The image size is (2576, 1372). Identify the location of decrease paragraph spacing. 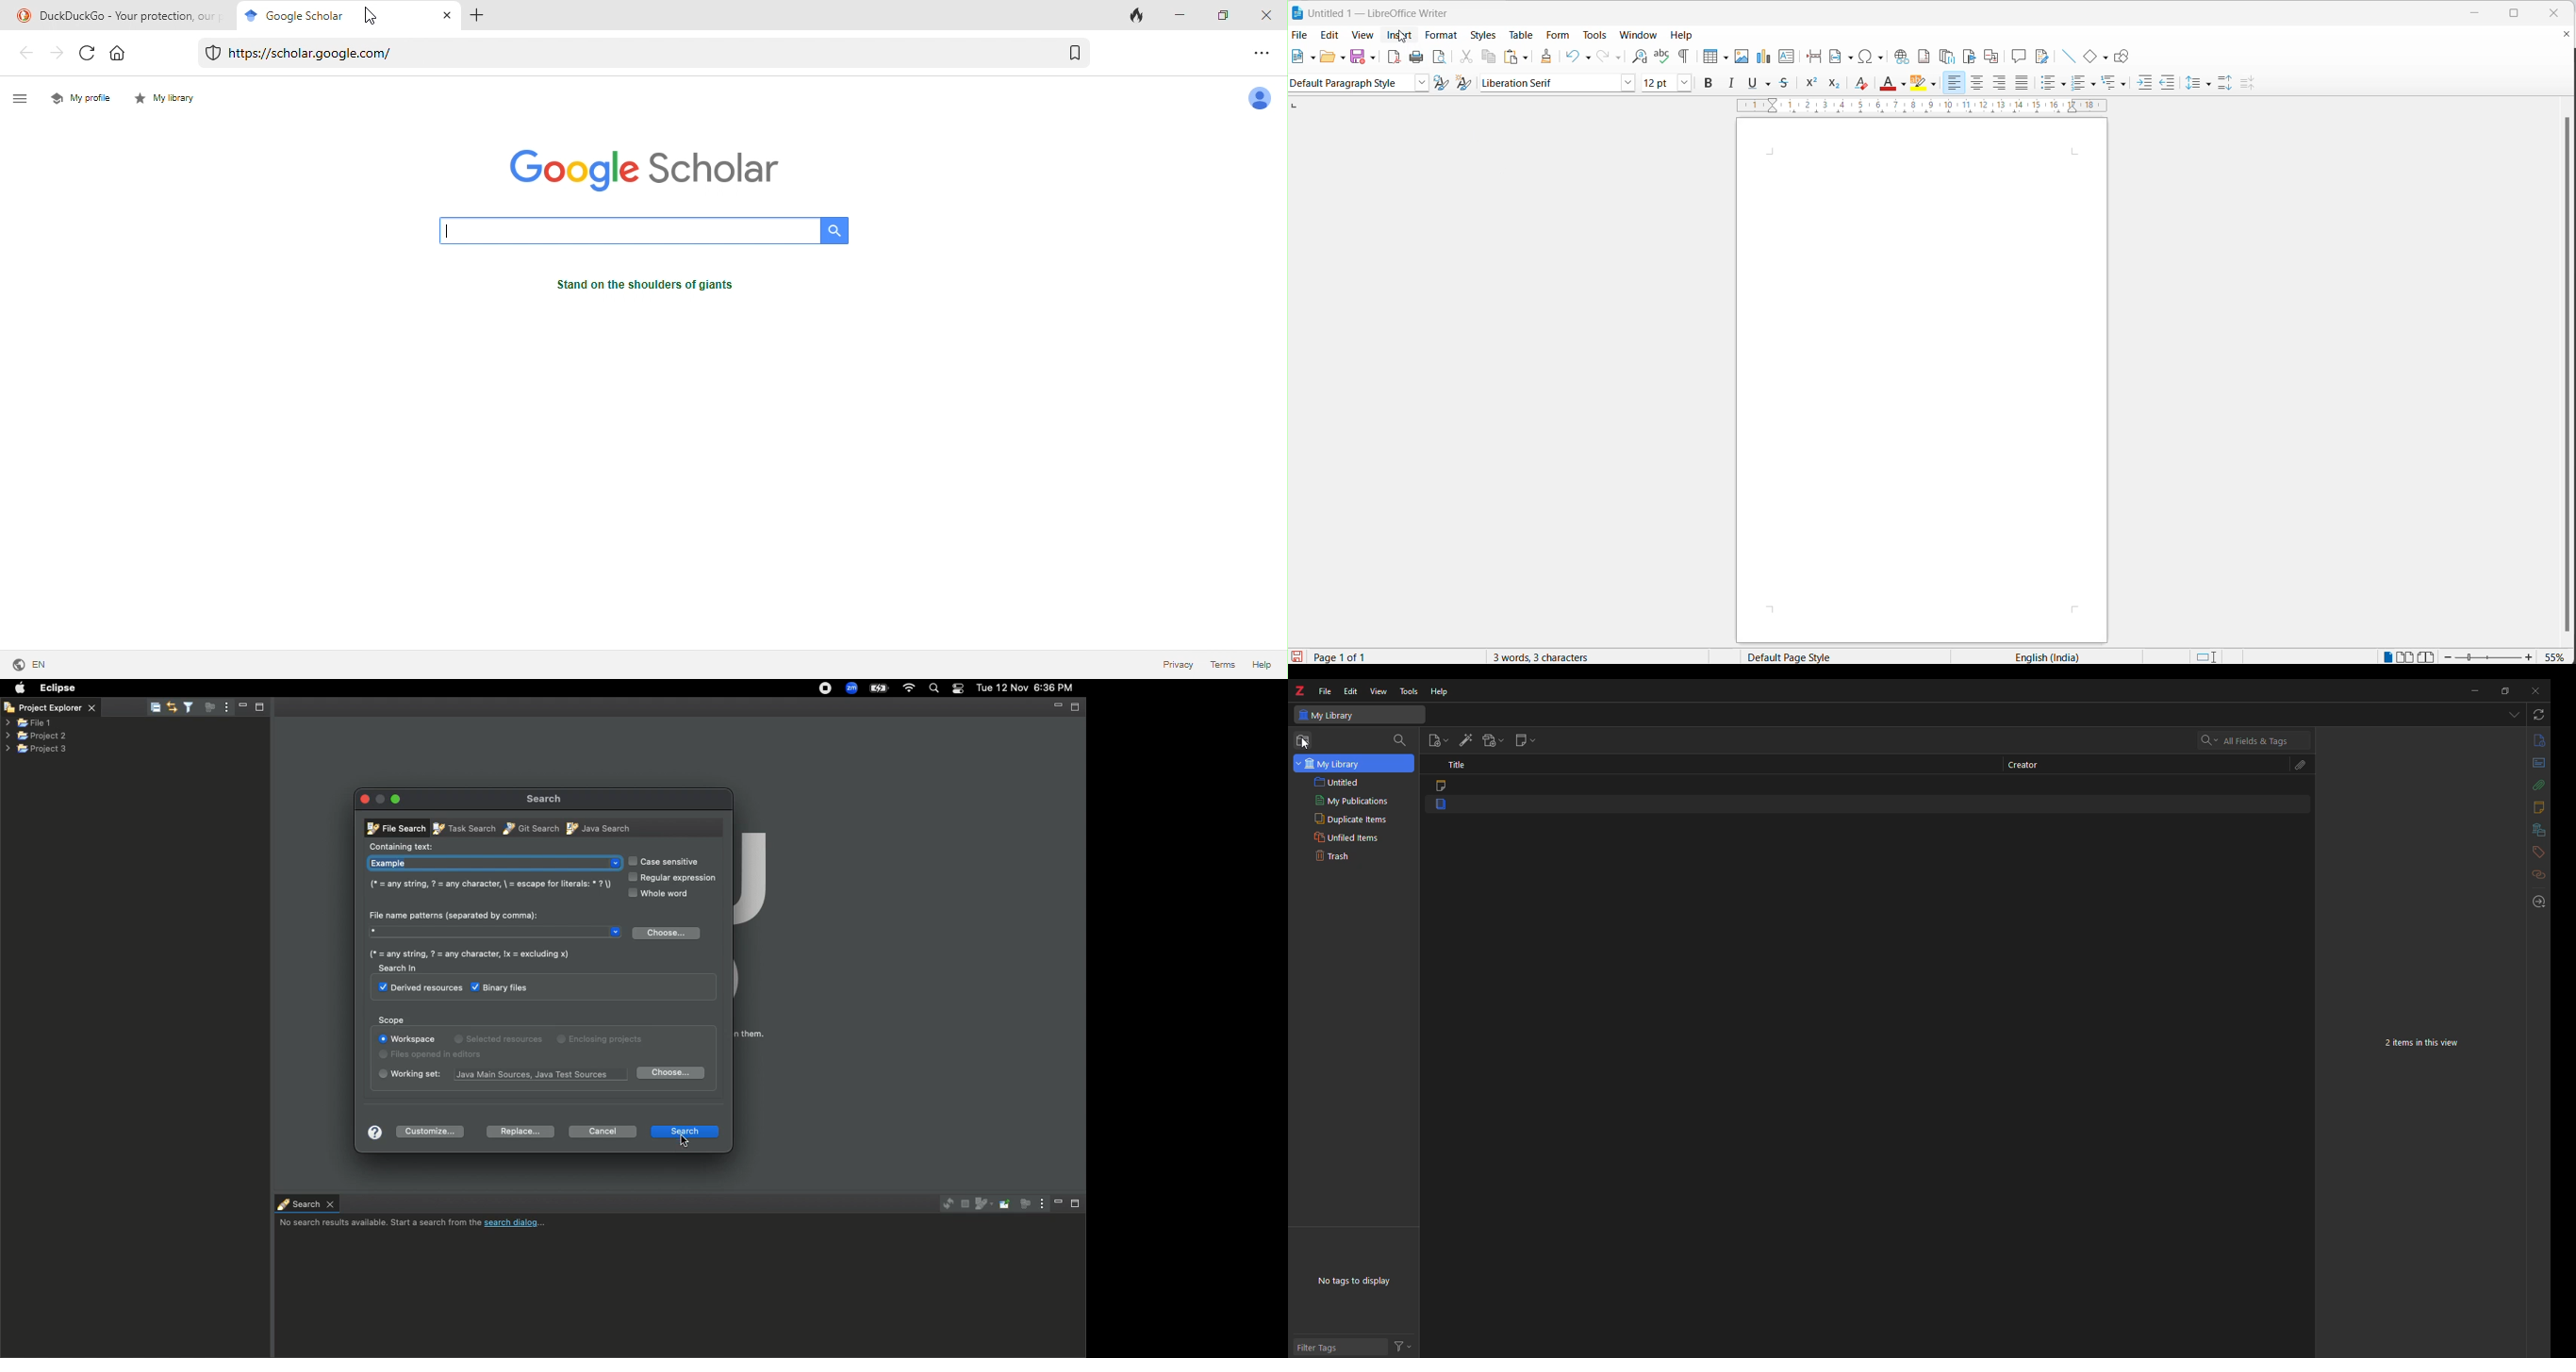
(2250, 82).